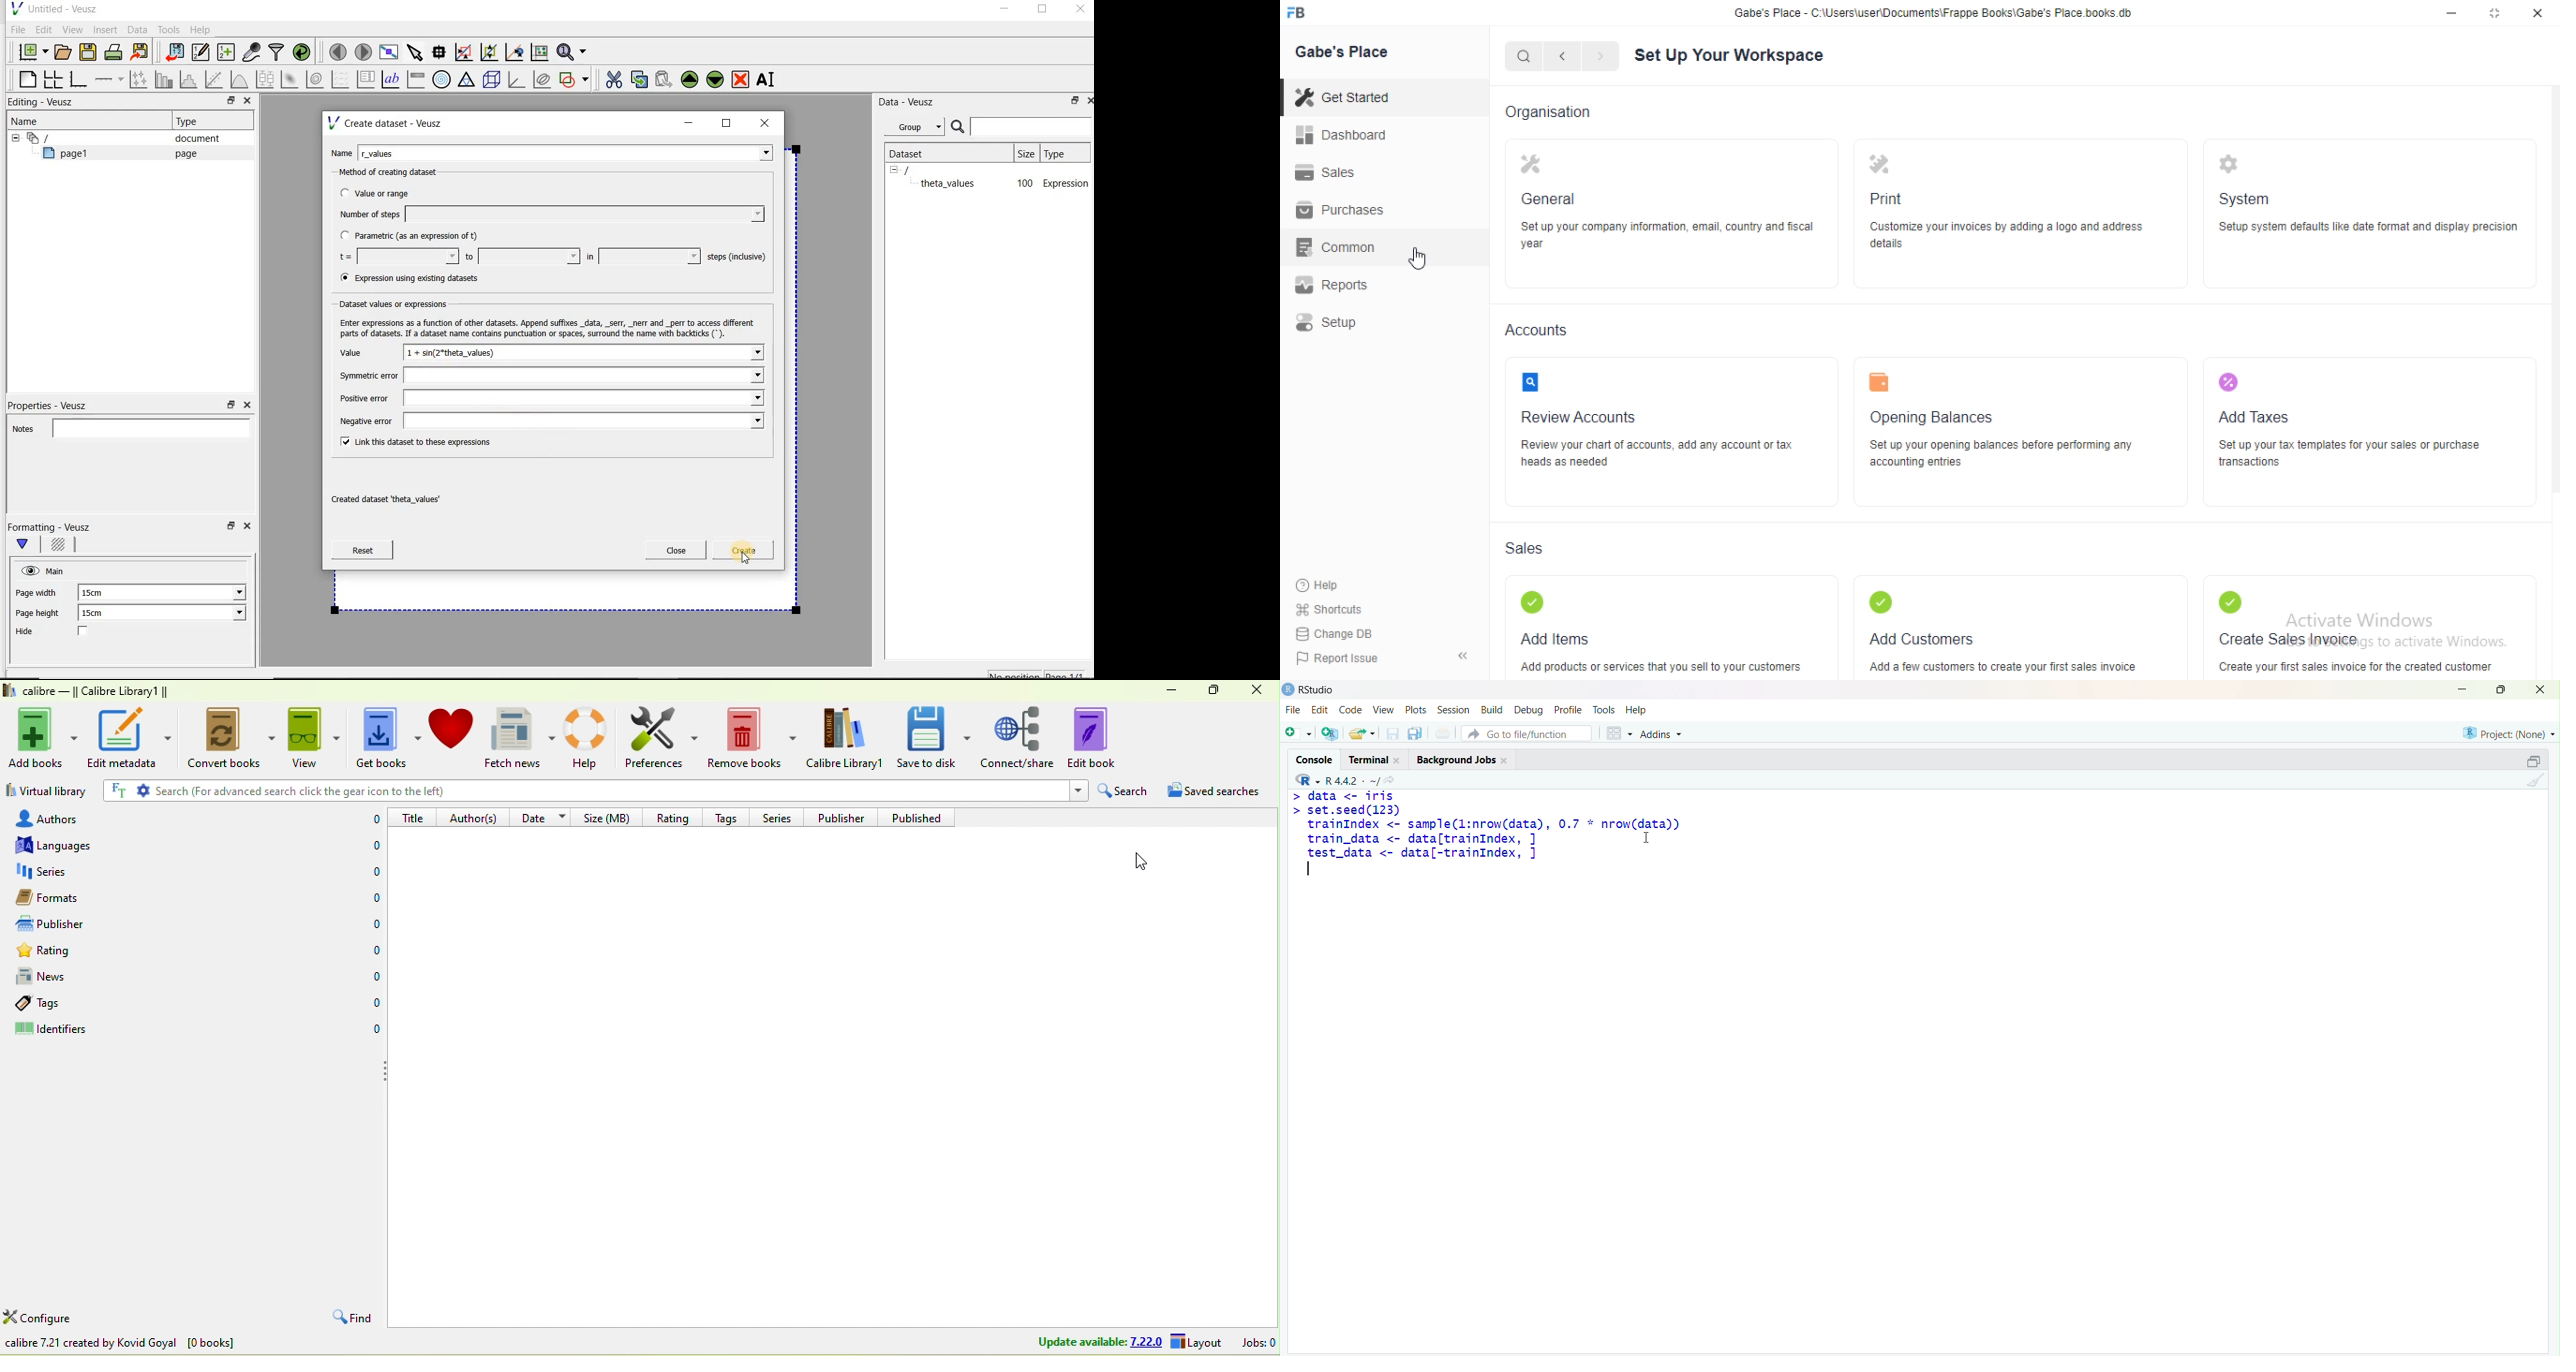 The width and height of the screenshot is (2576, 1372). I want to click on size, so click(610, 817).